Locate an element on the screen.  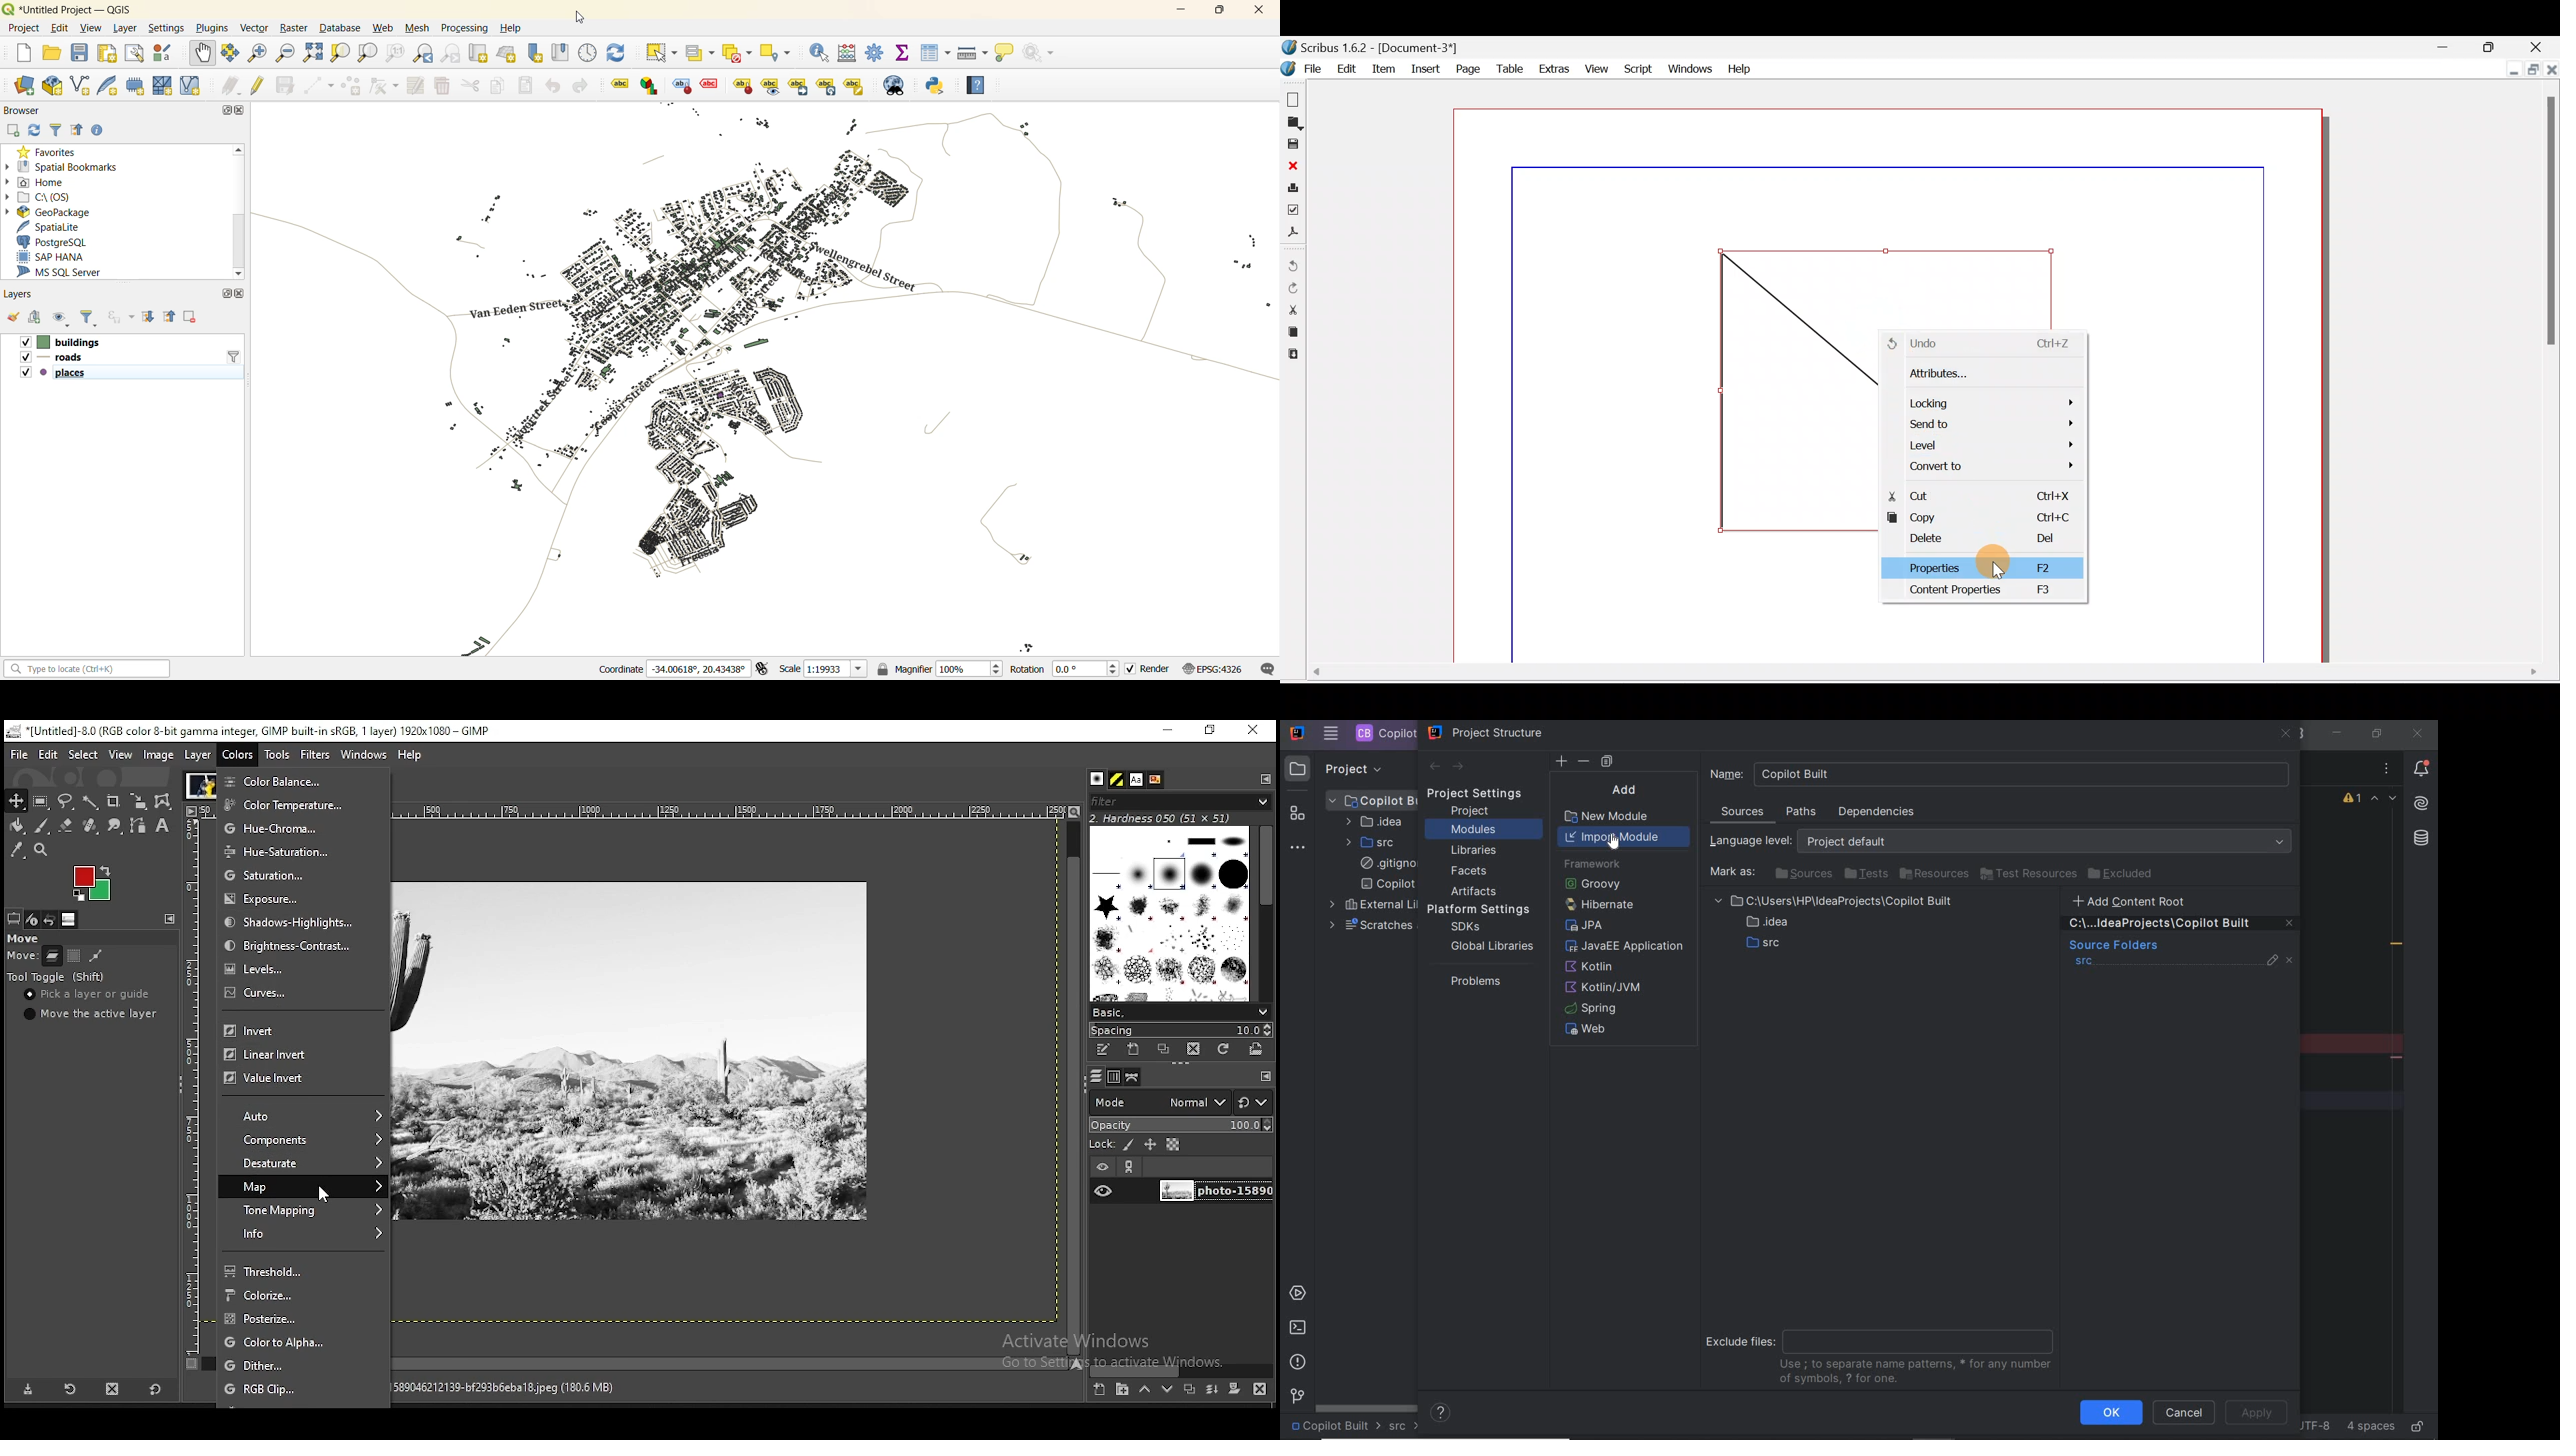
View is located at coordinates (1595, 66).